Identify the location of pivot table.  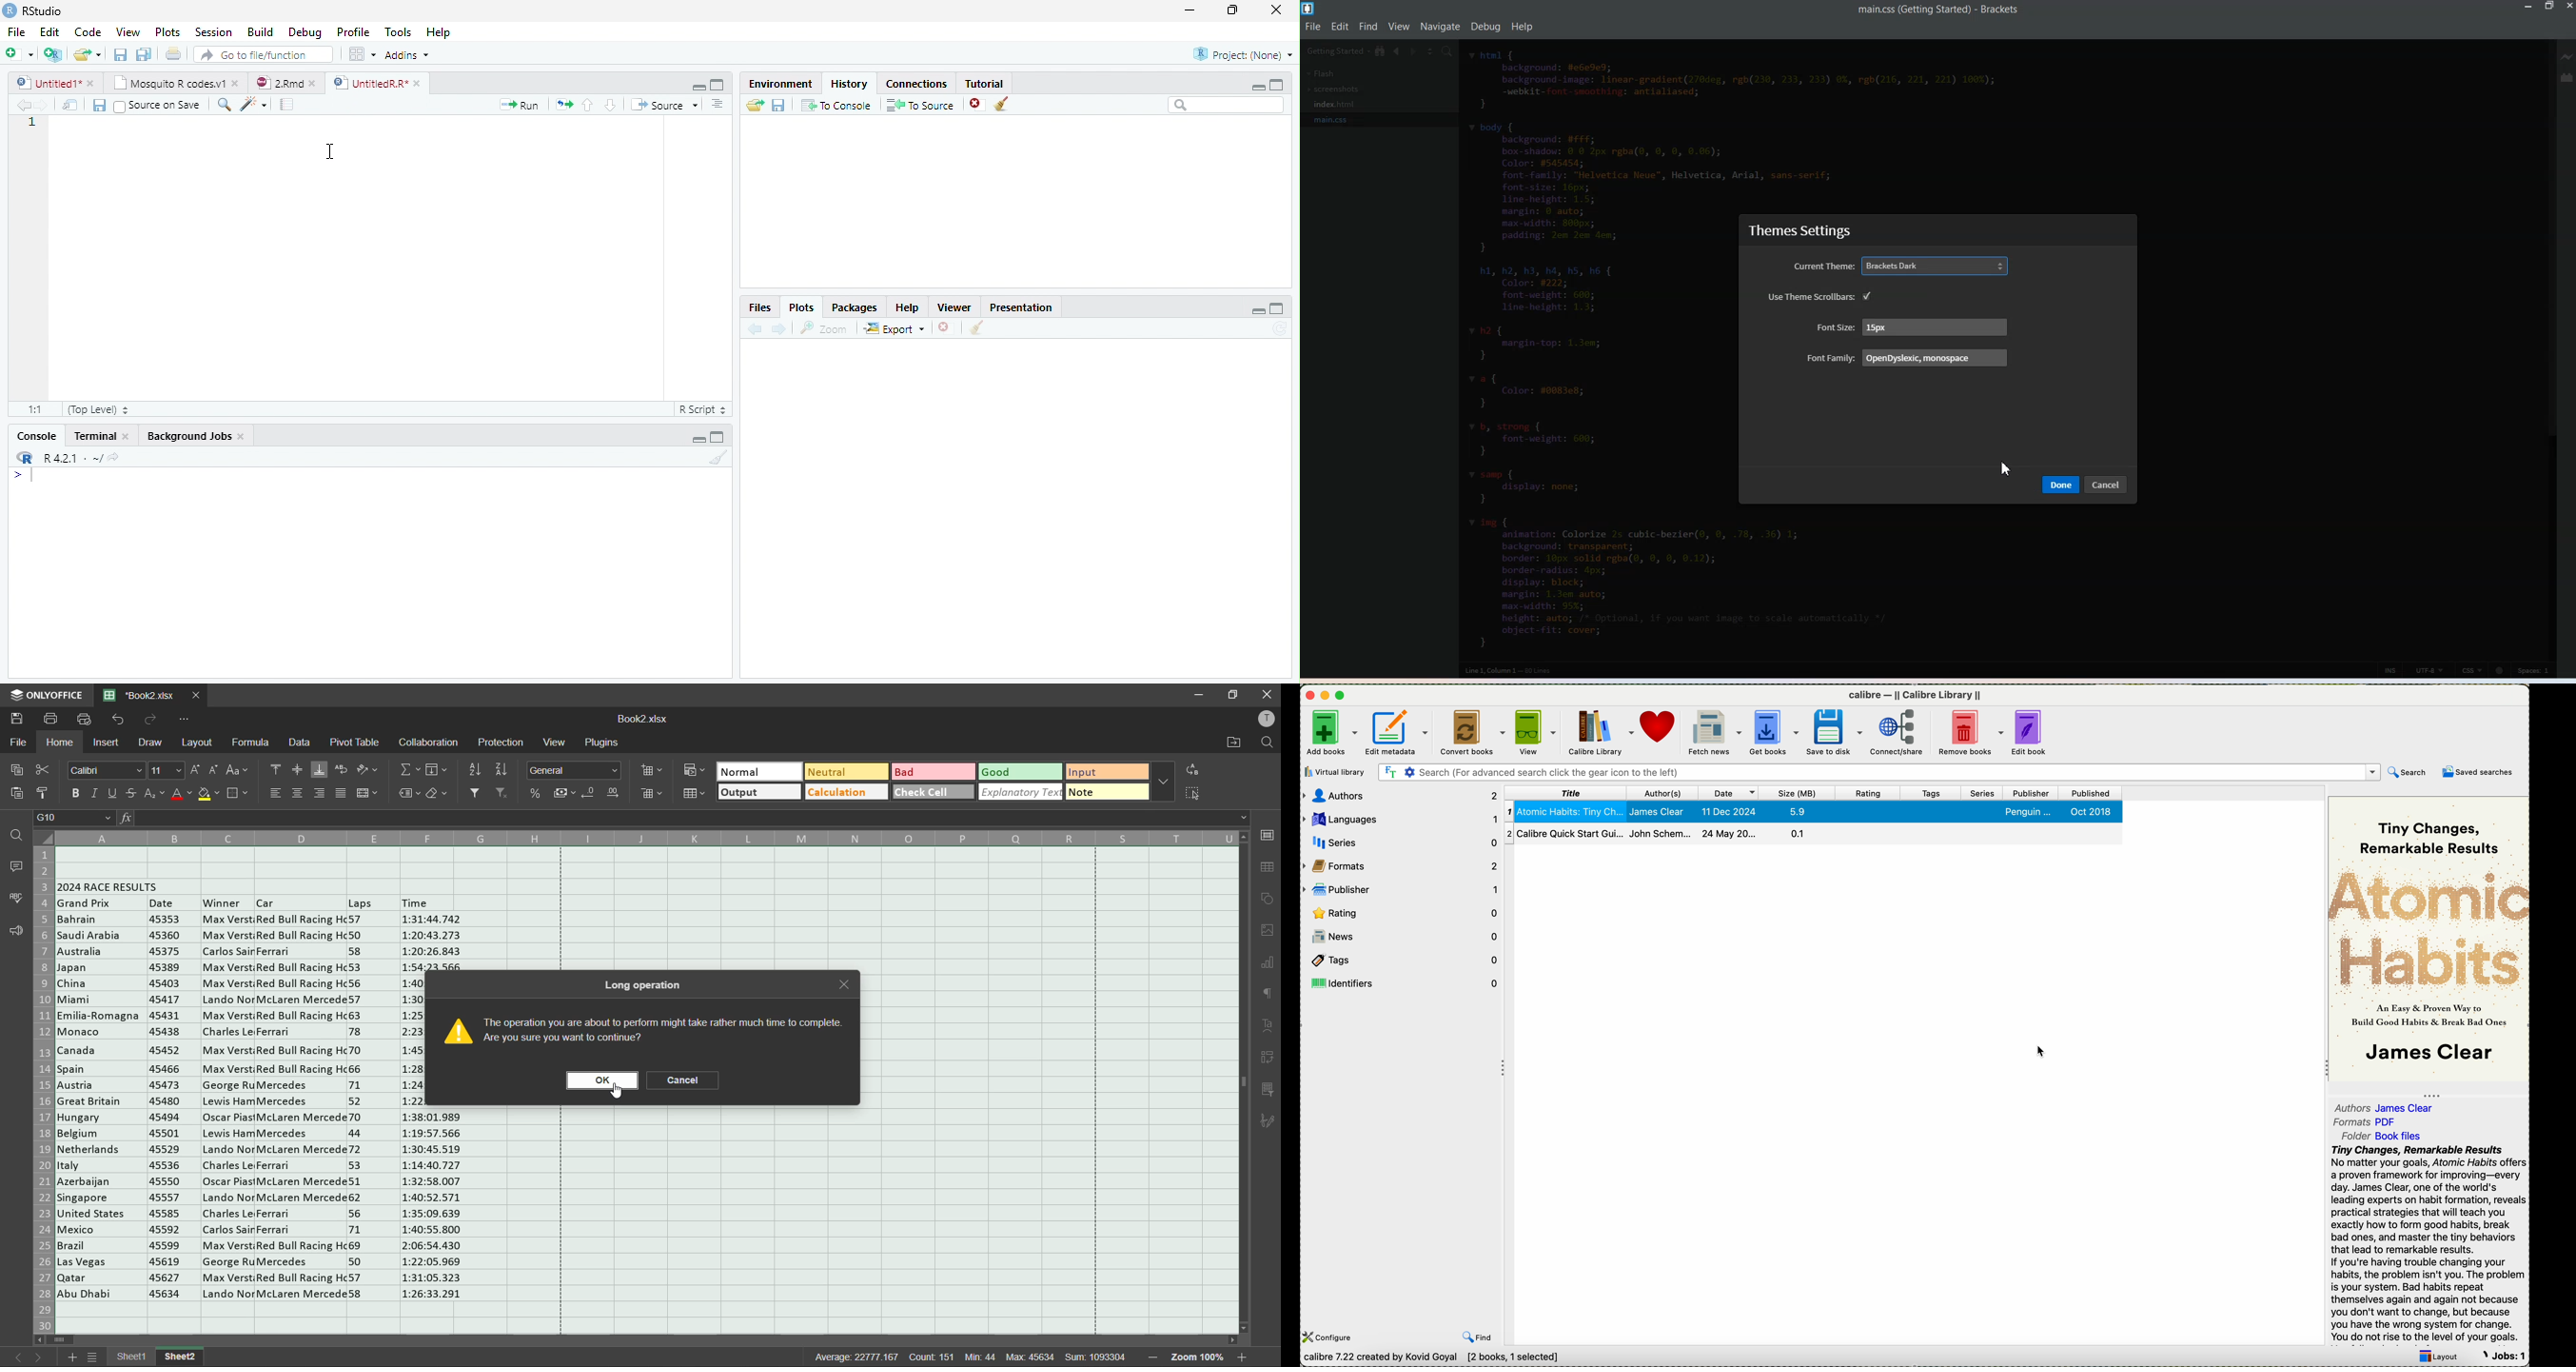
(354, 742).